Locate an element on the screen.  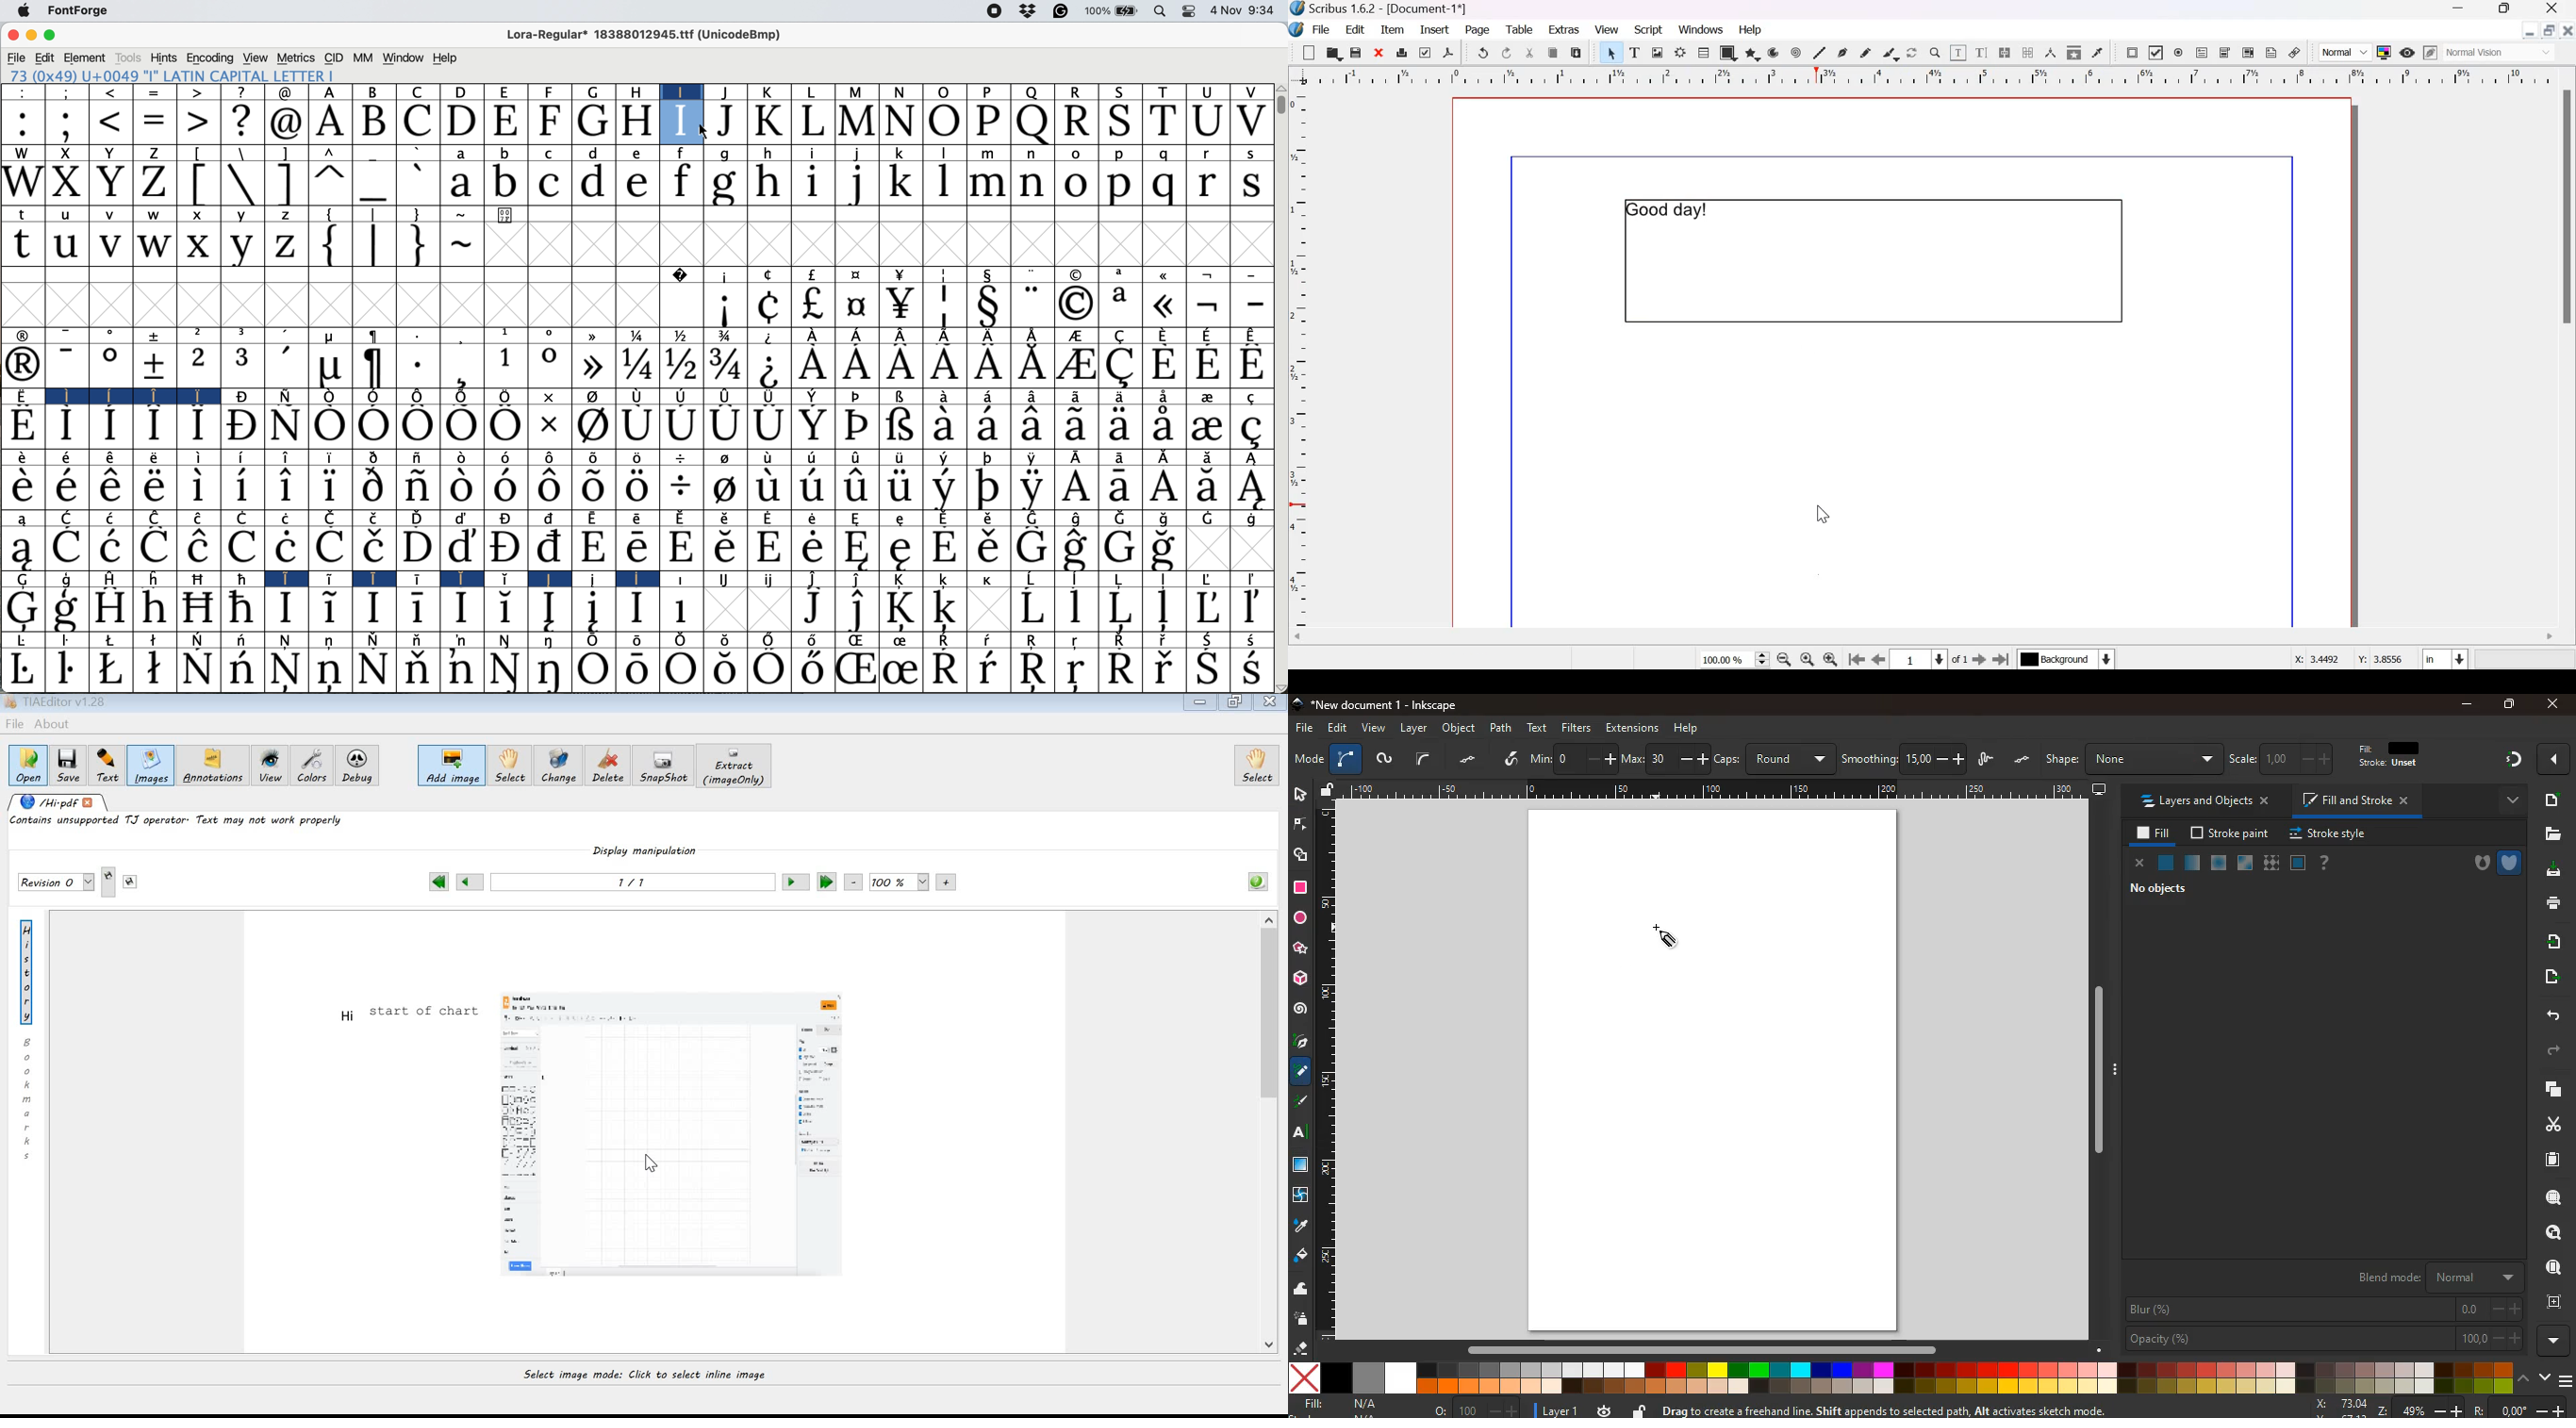
< is located at coordinates (112, 123).